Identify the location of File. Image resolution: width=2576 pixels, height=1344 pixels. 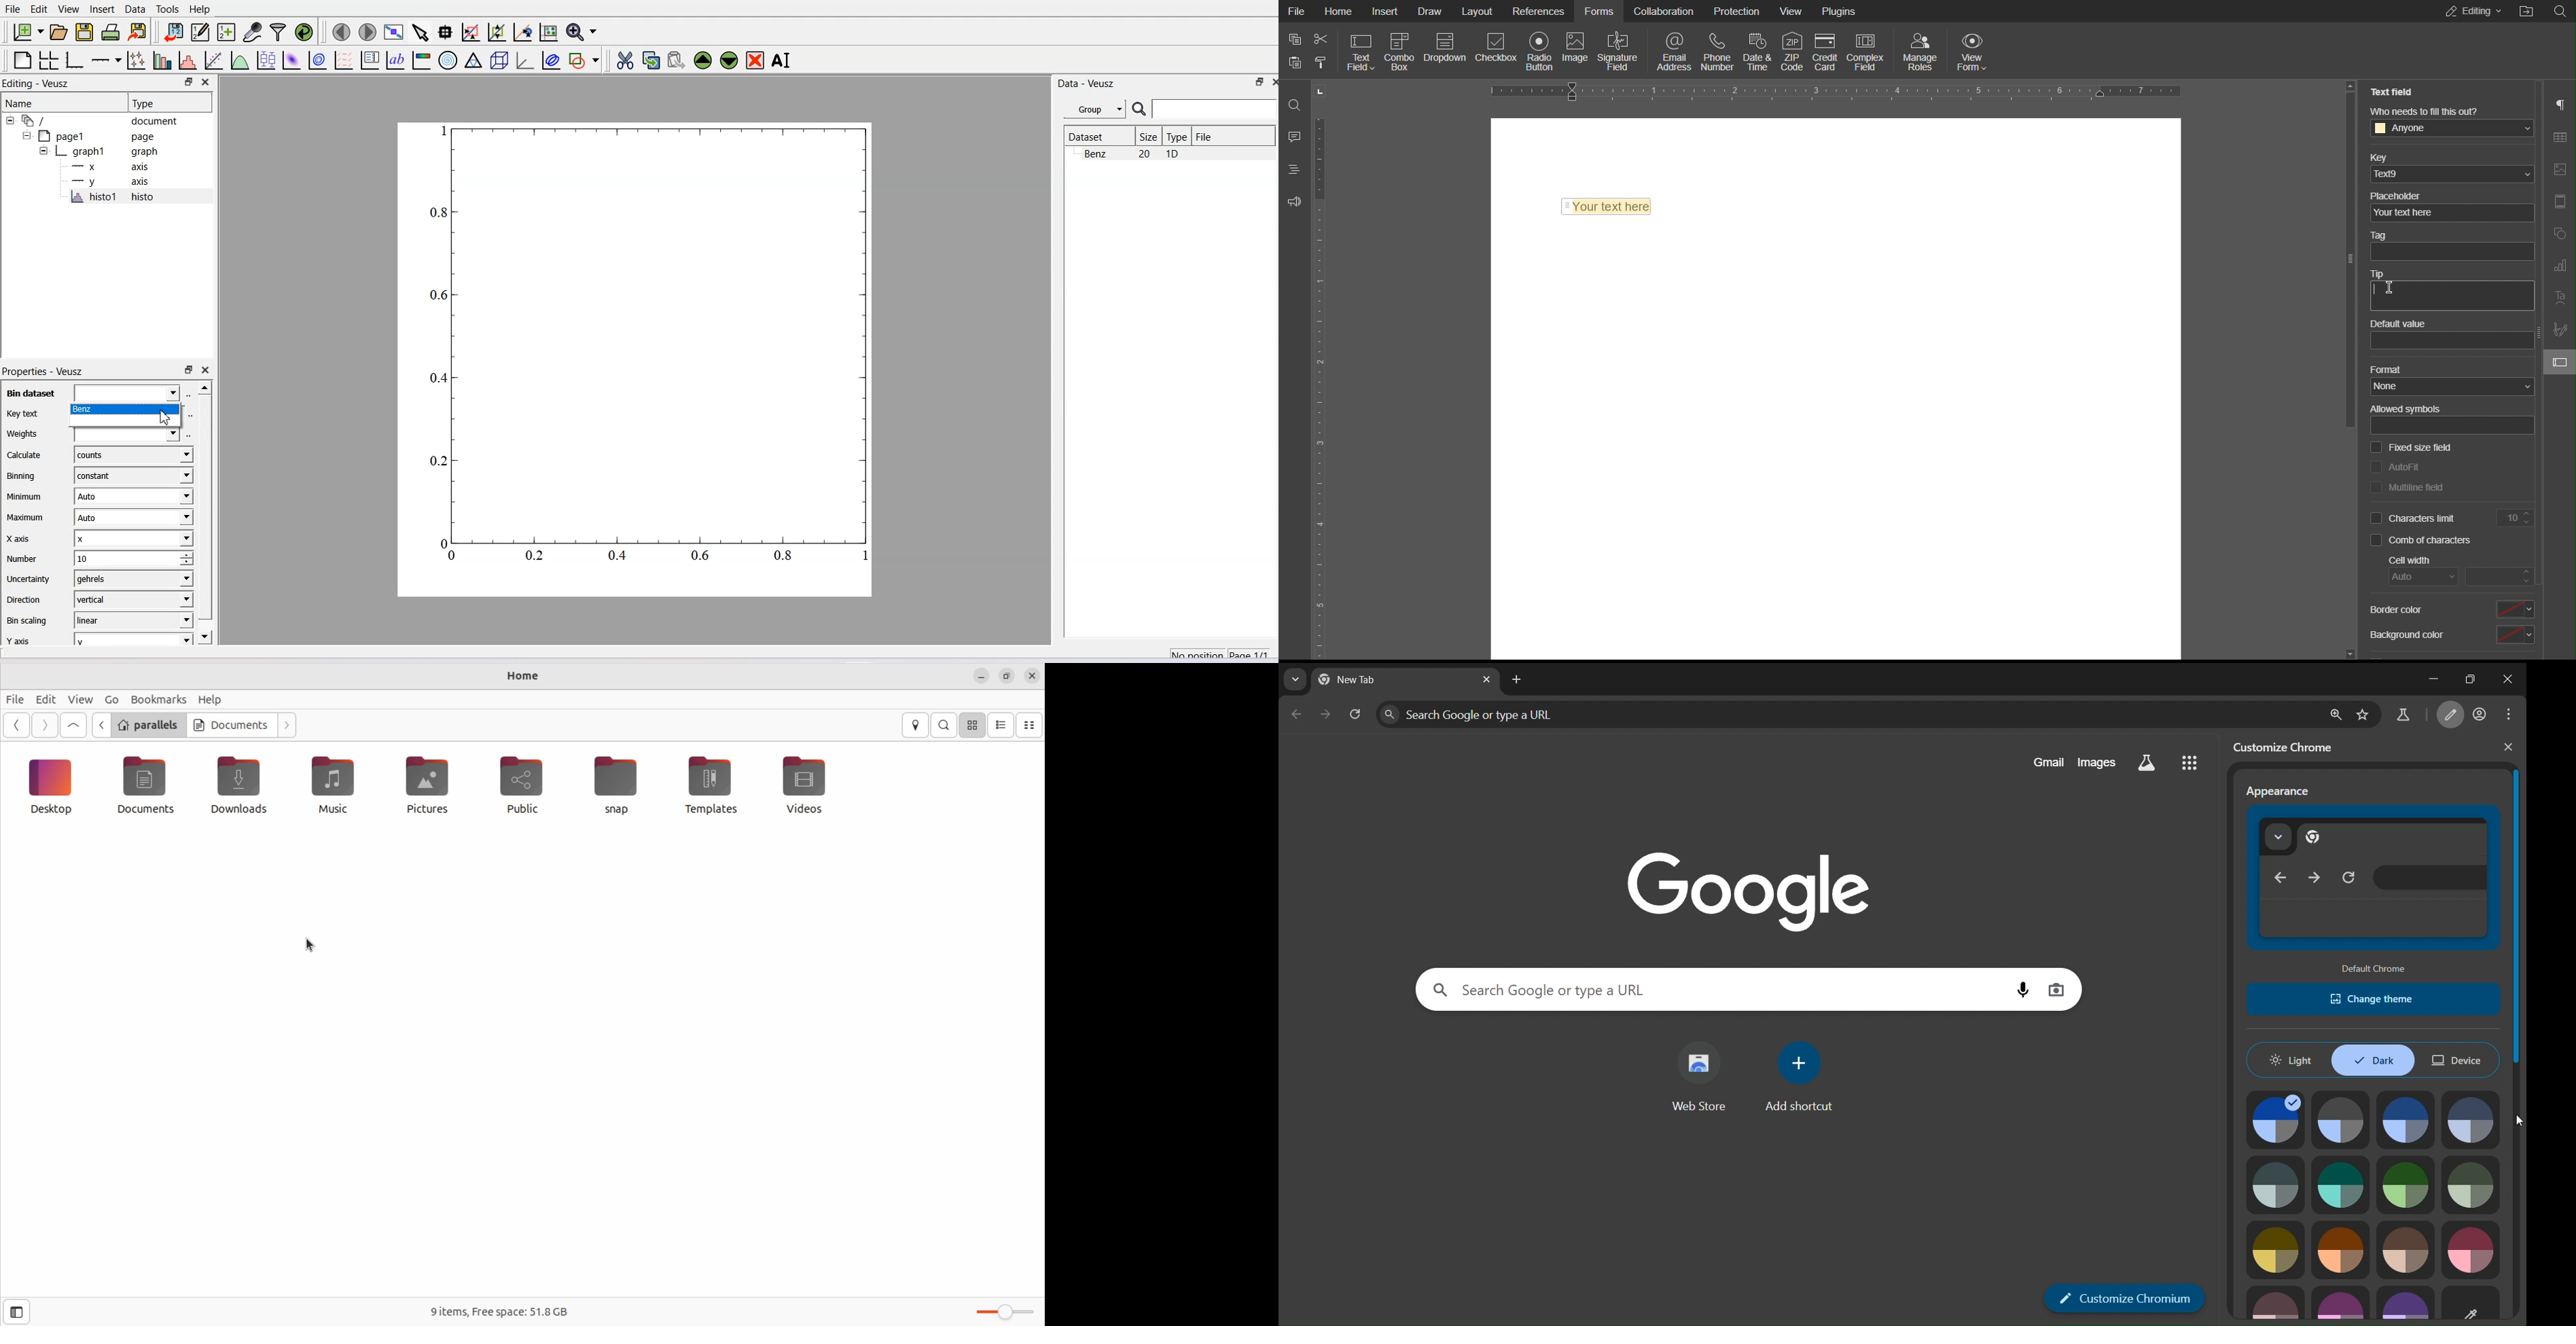
(1206, 136).